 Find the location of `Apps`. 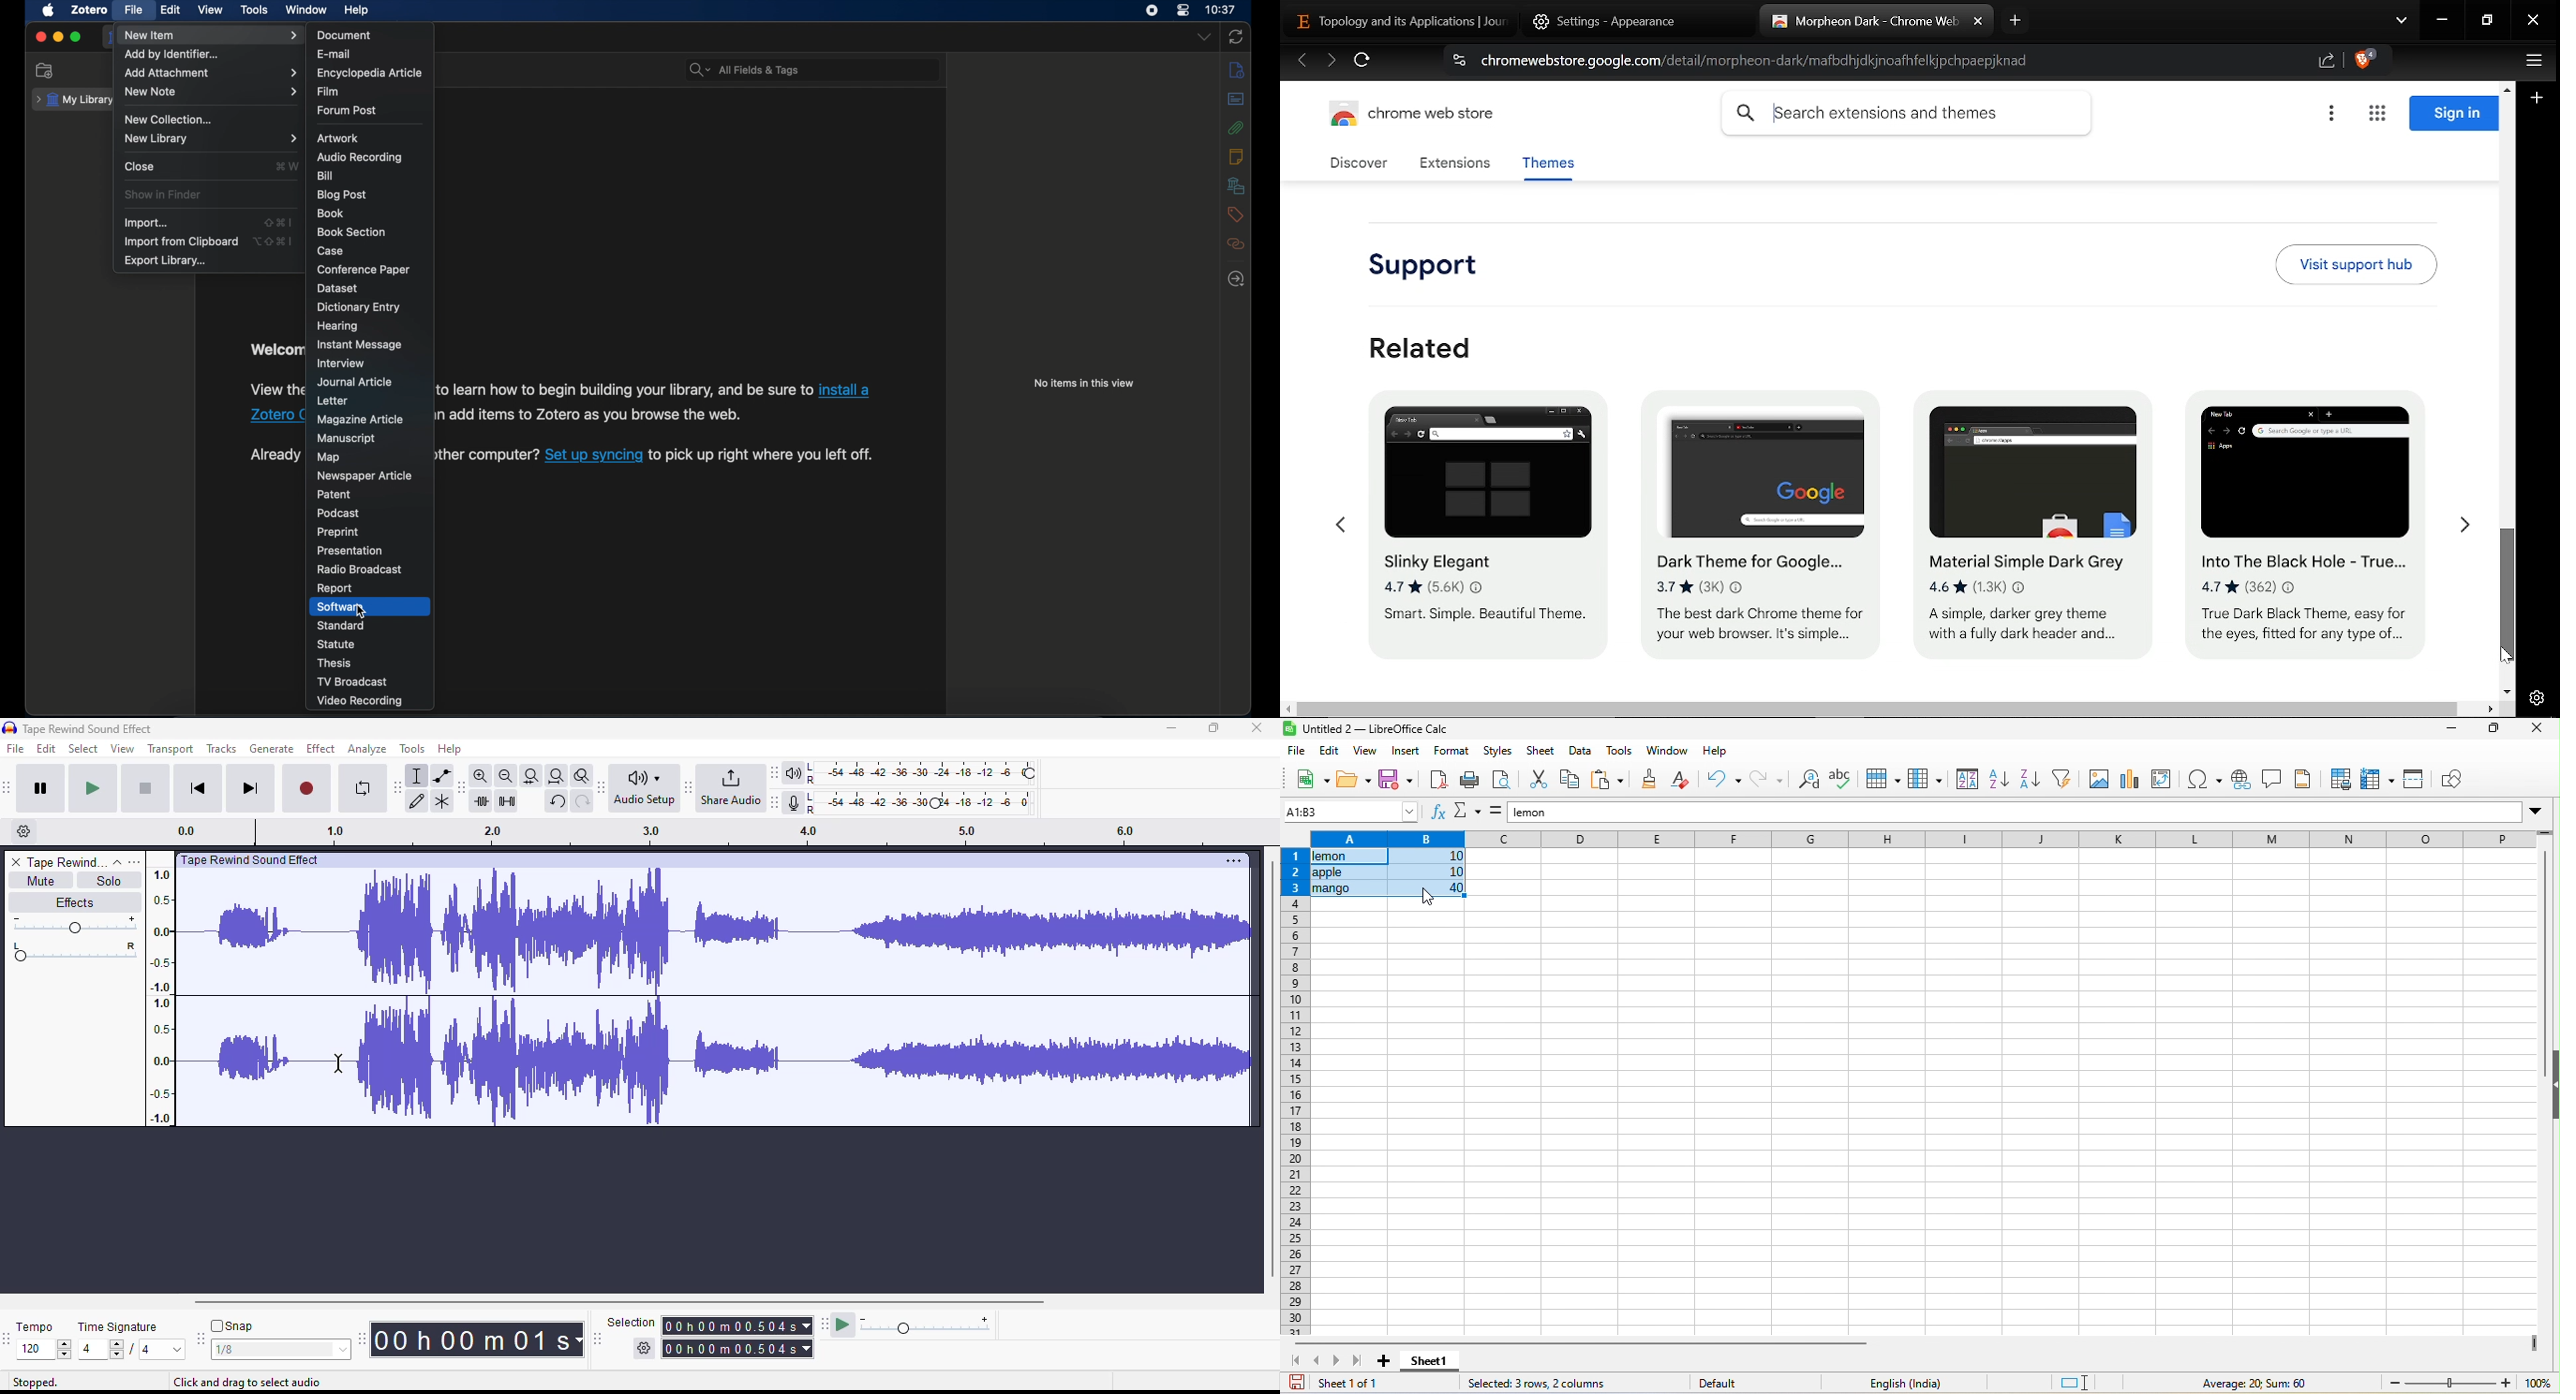

Apps is located at coordinates (2377, 115).